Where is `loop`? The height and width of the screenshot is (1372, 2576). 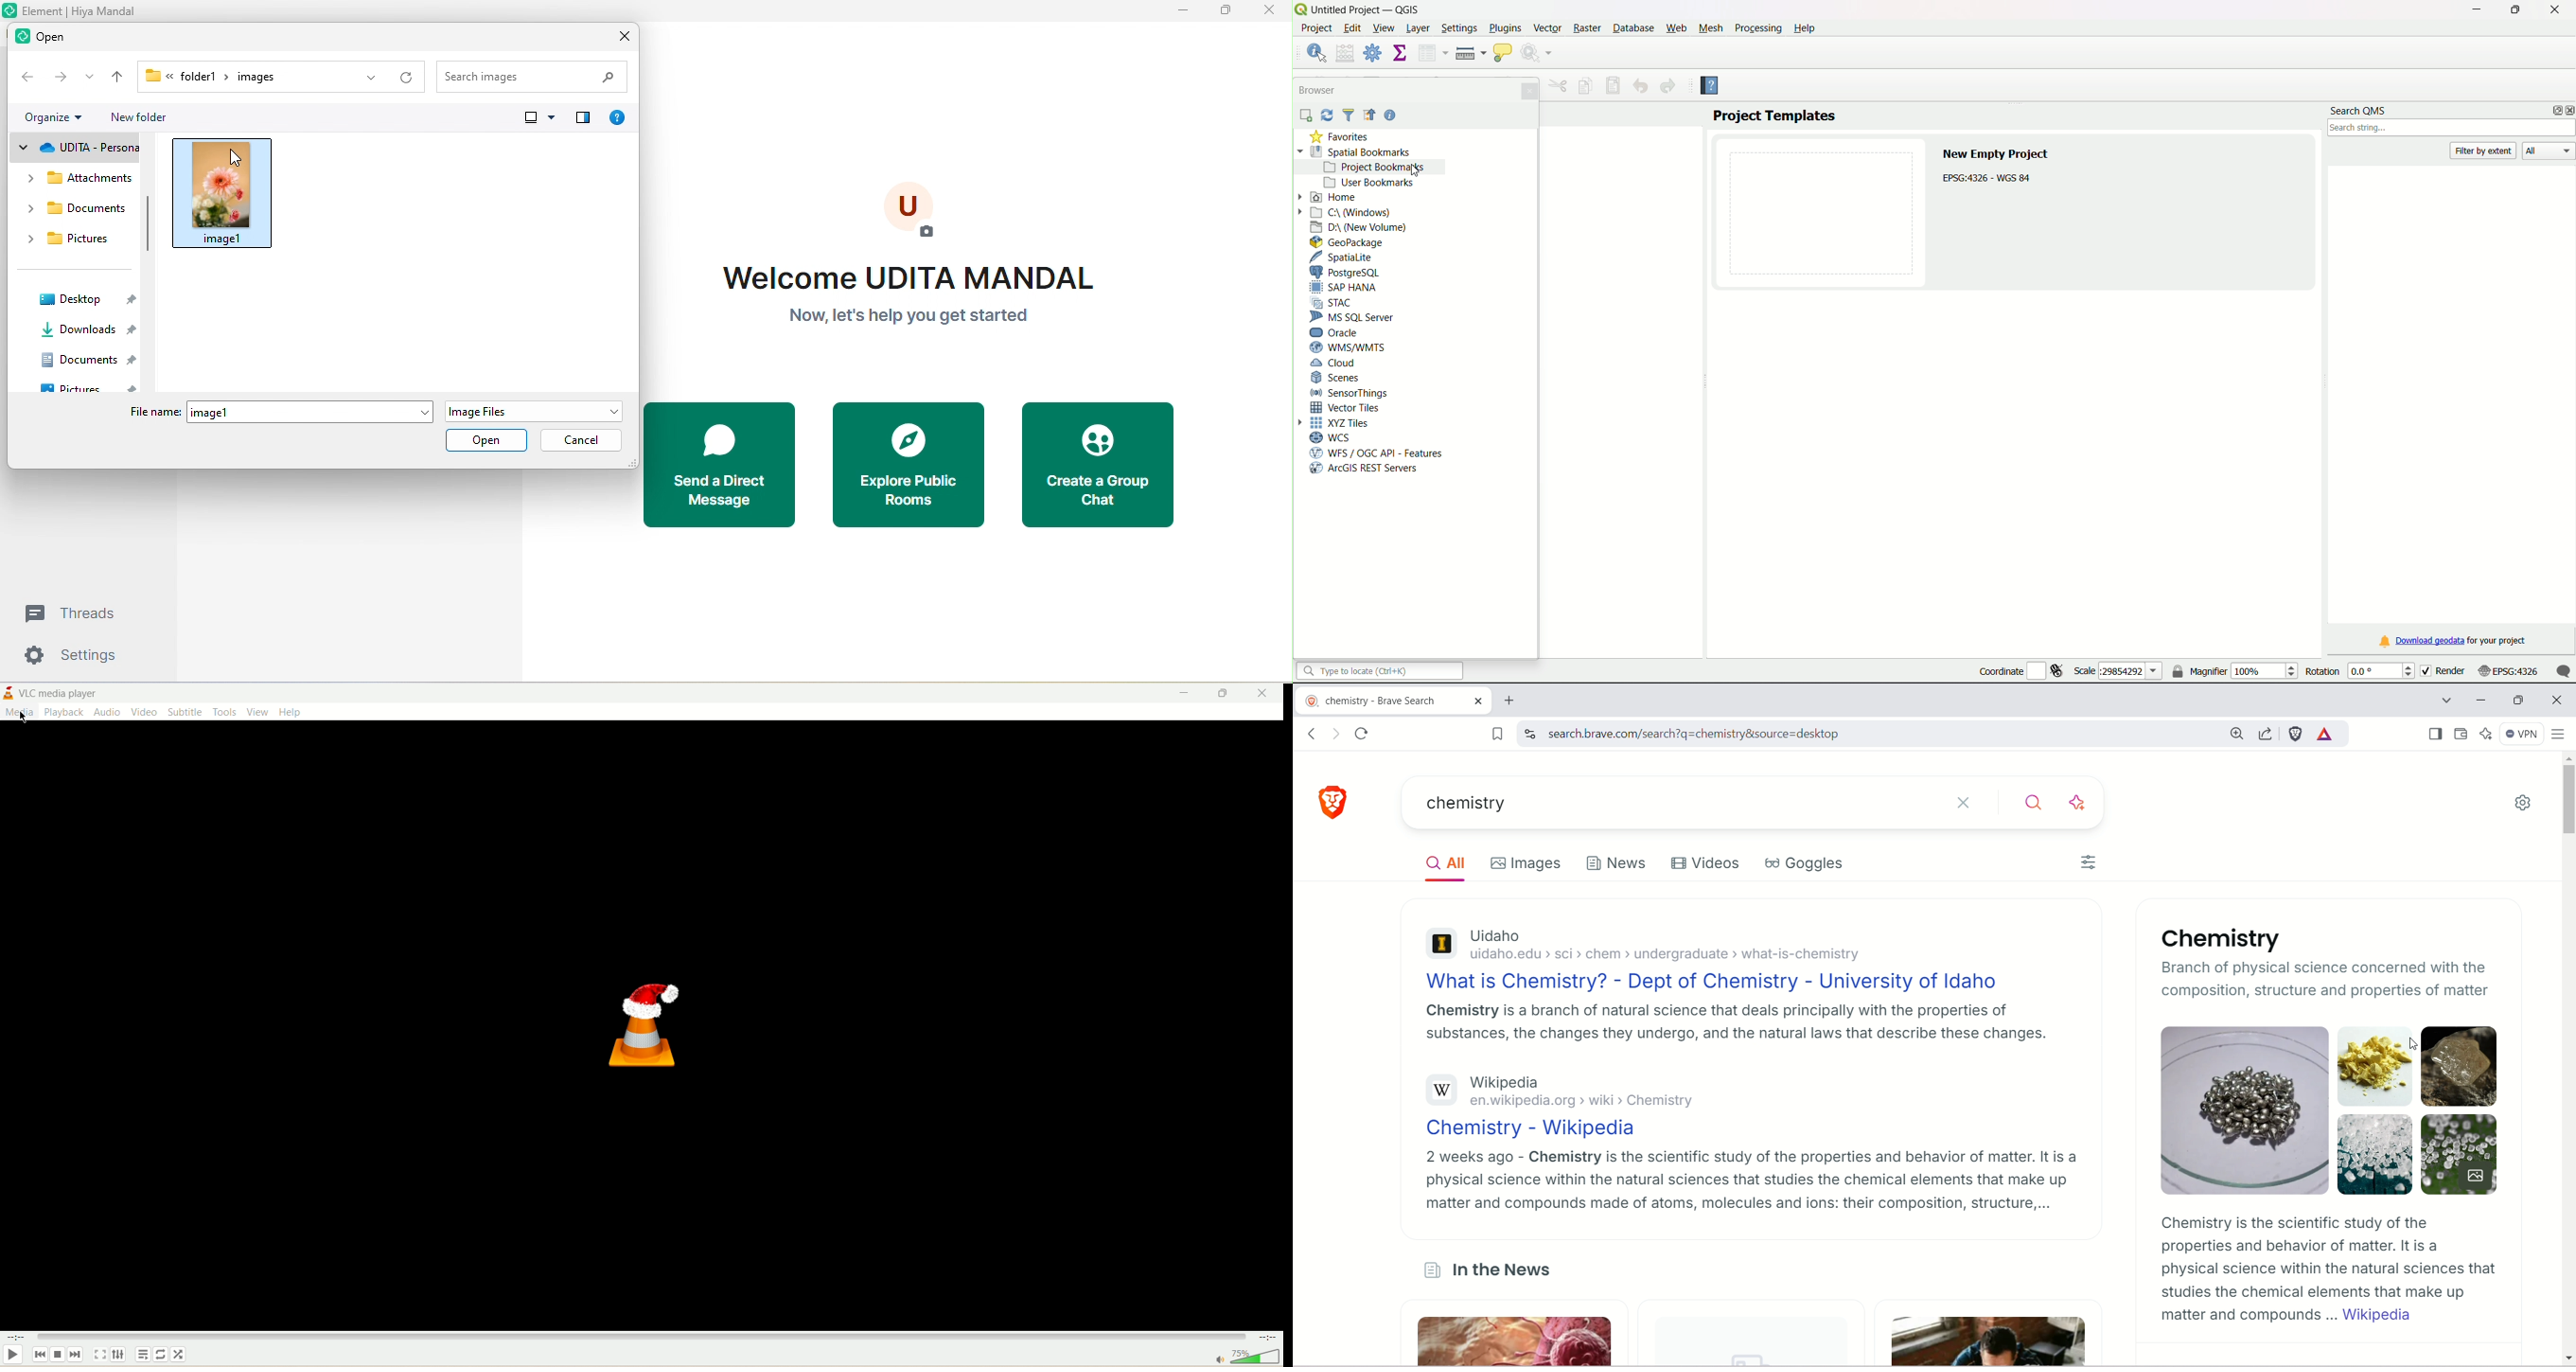
loop is located at coordinates (161, 1356).